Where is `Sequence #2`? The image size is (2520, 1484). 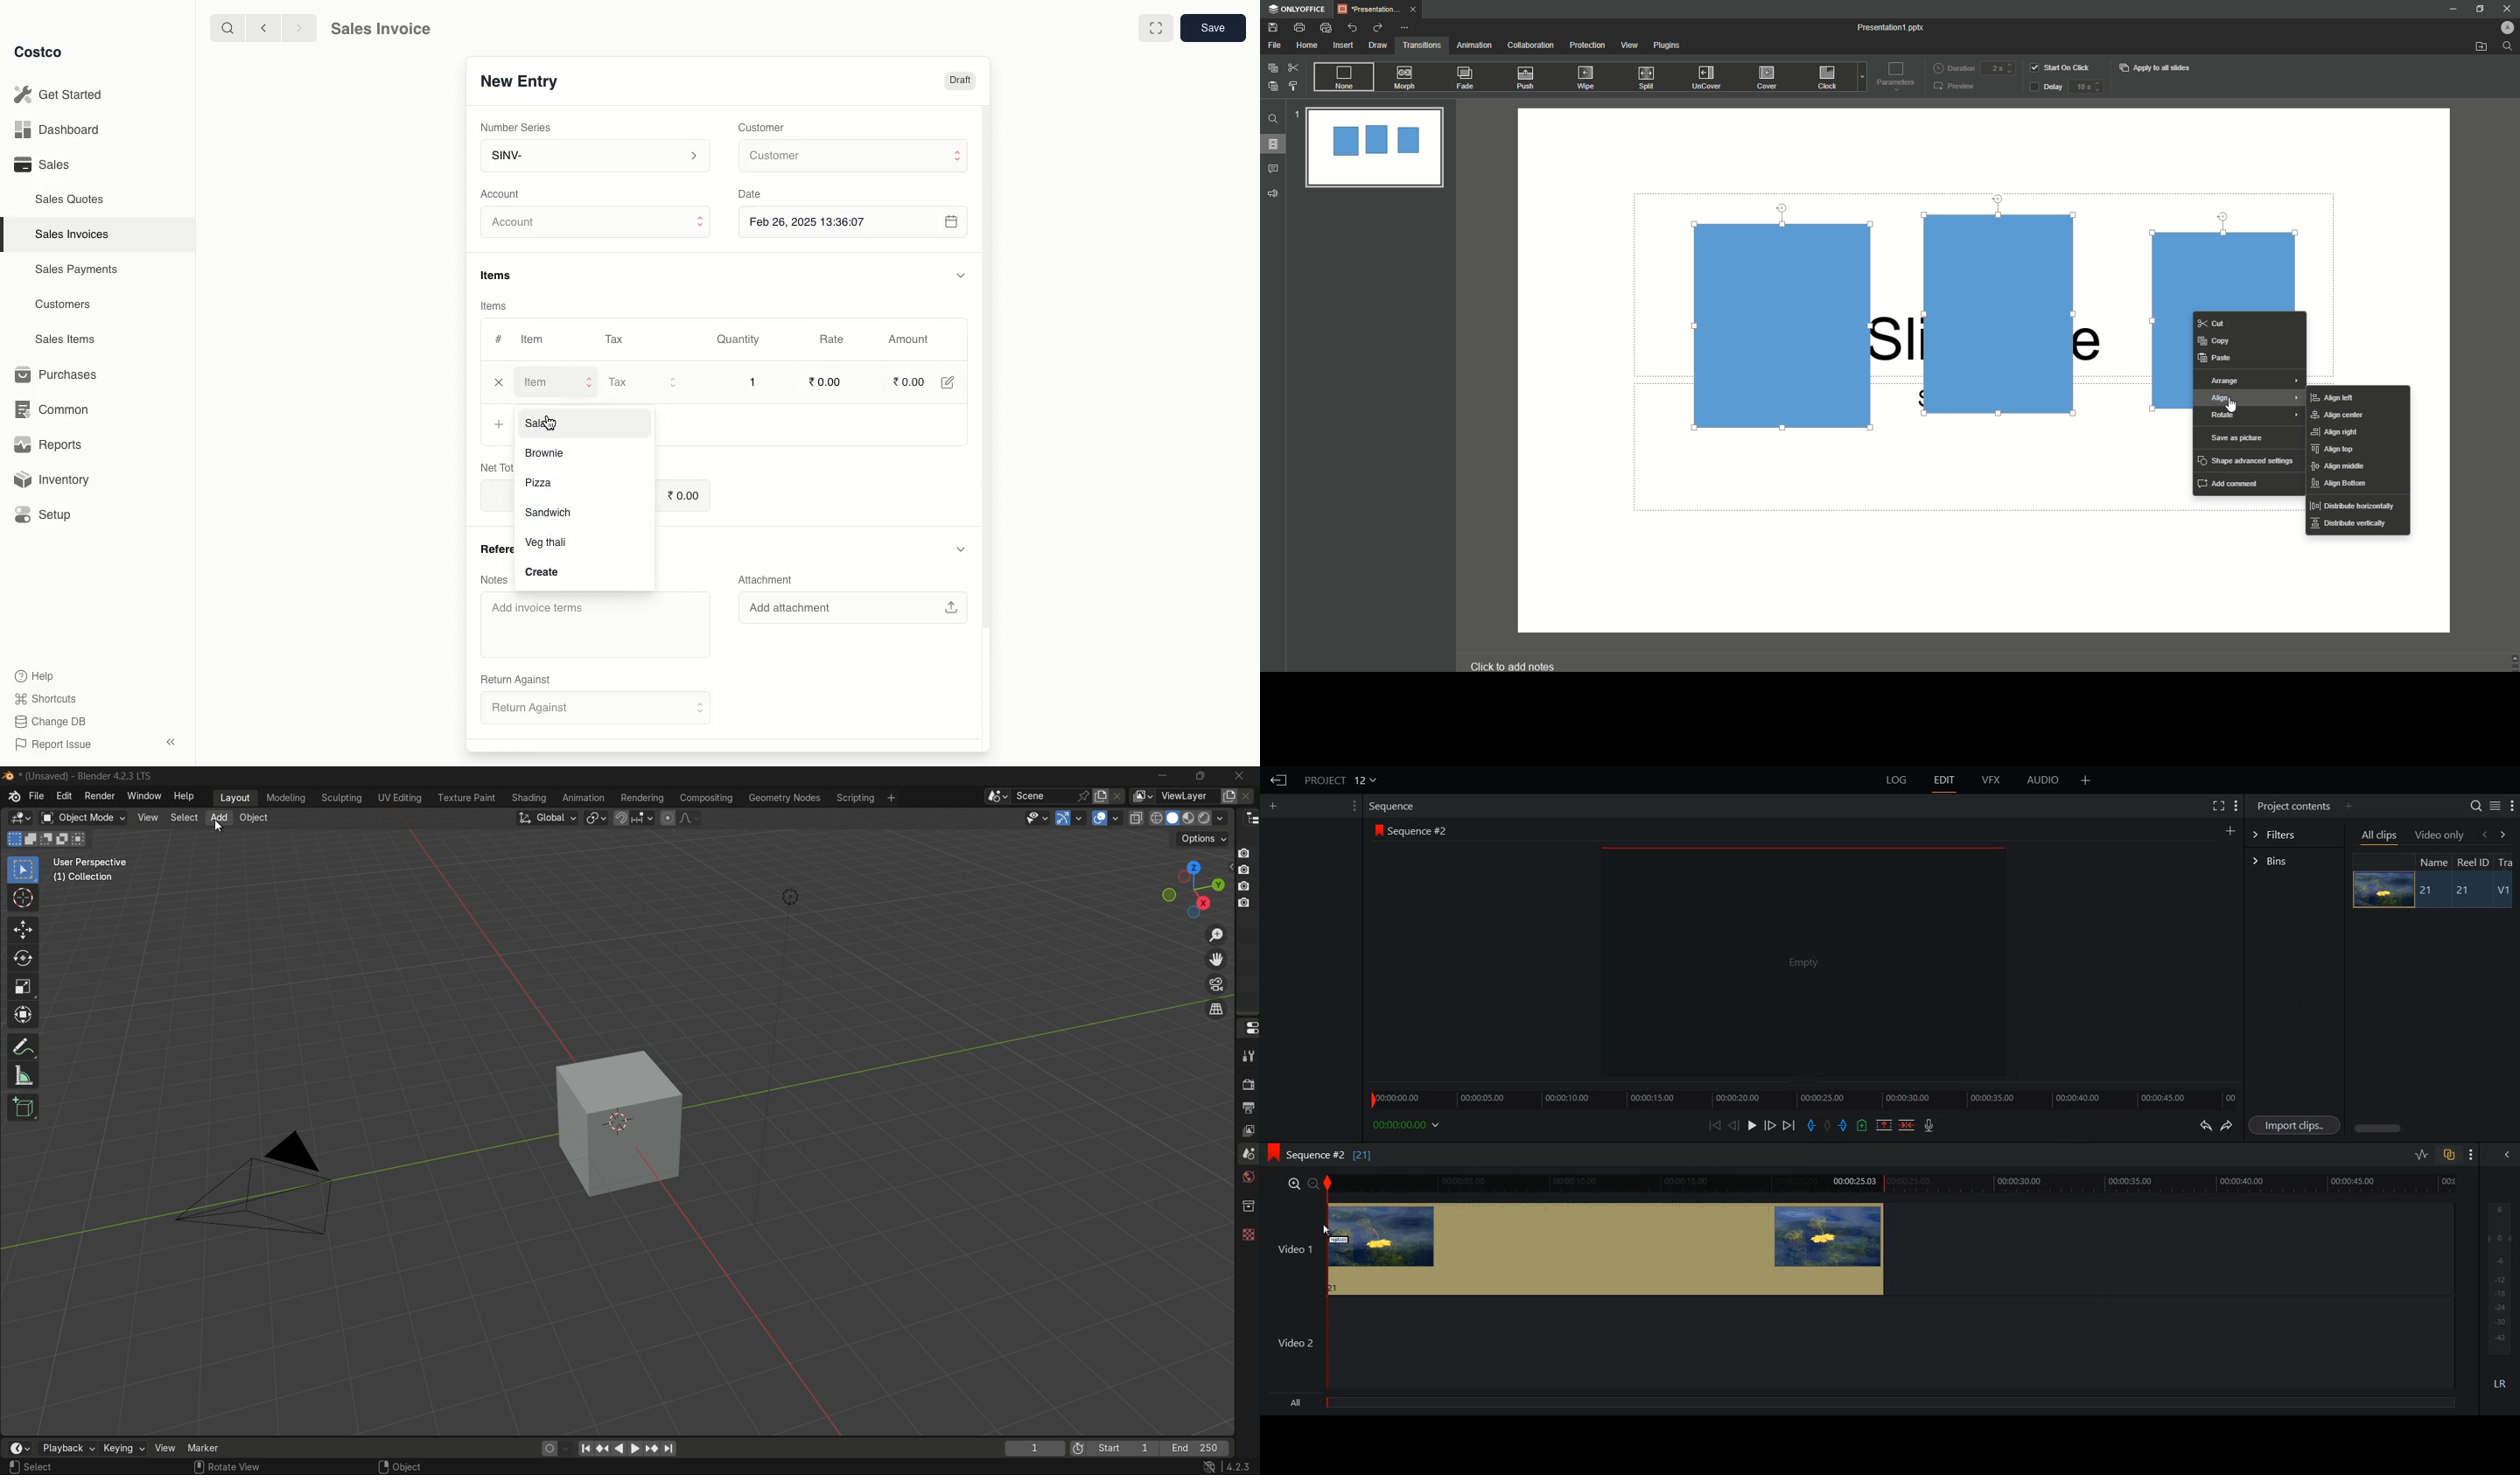 Sequence #2 is located at coordinates (1421, 831).